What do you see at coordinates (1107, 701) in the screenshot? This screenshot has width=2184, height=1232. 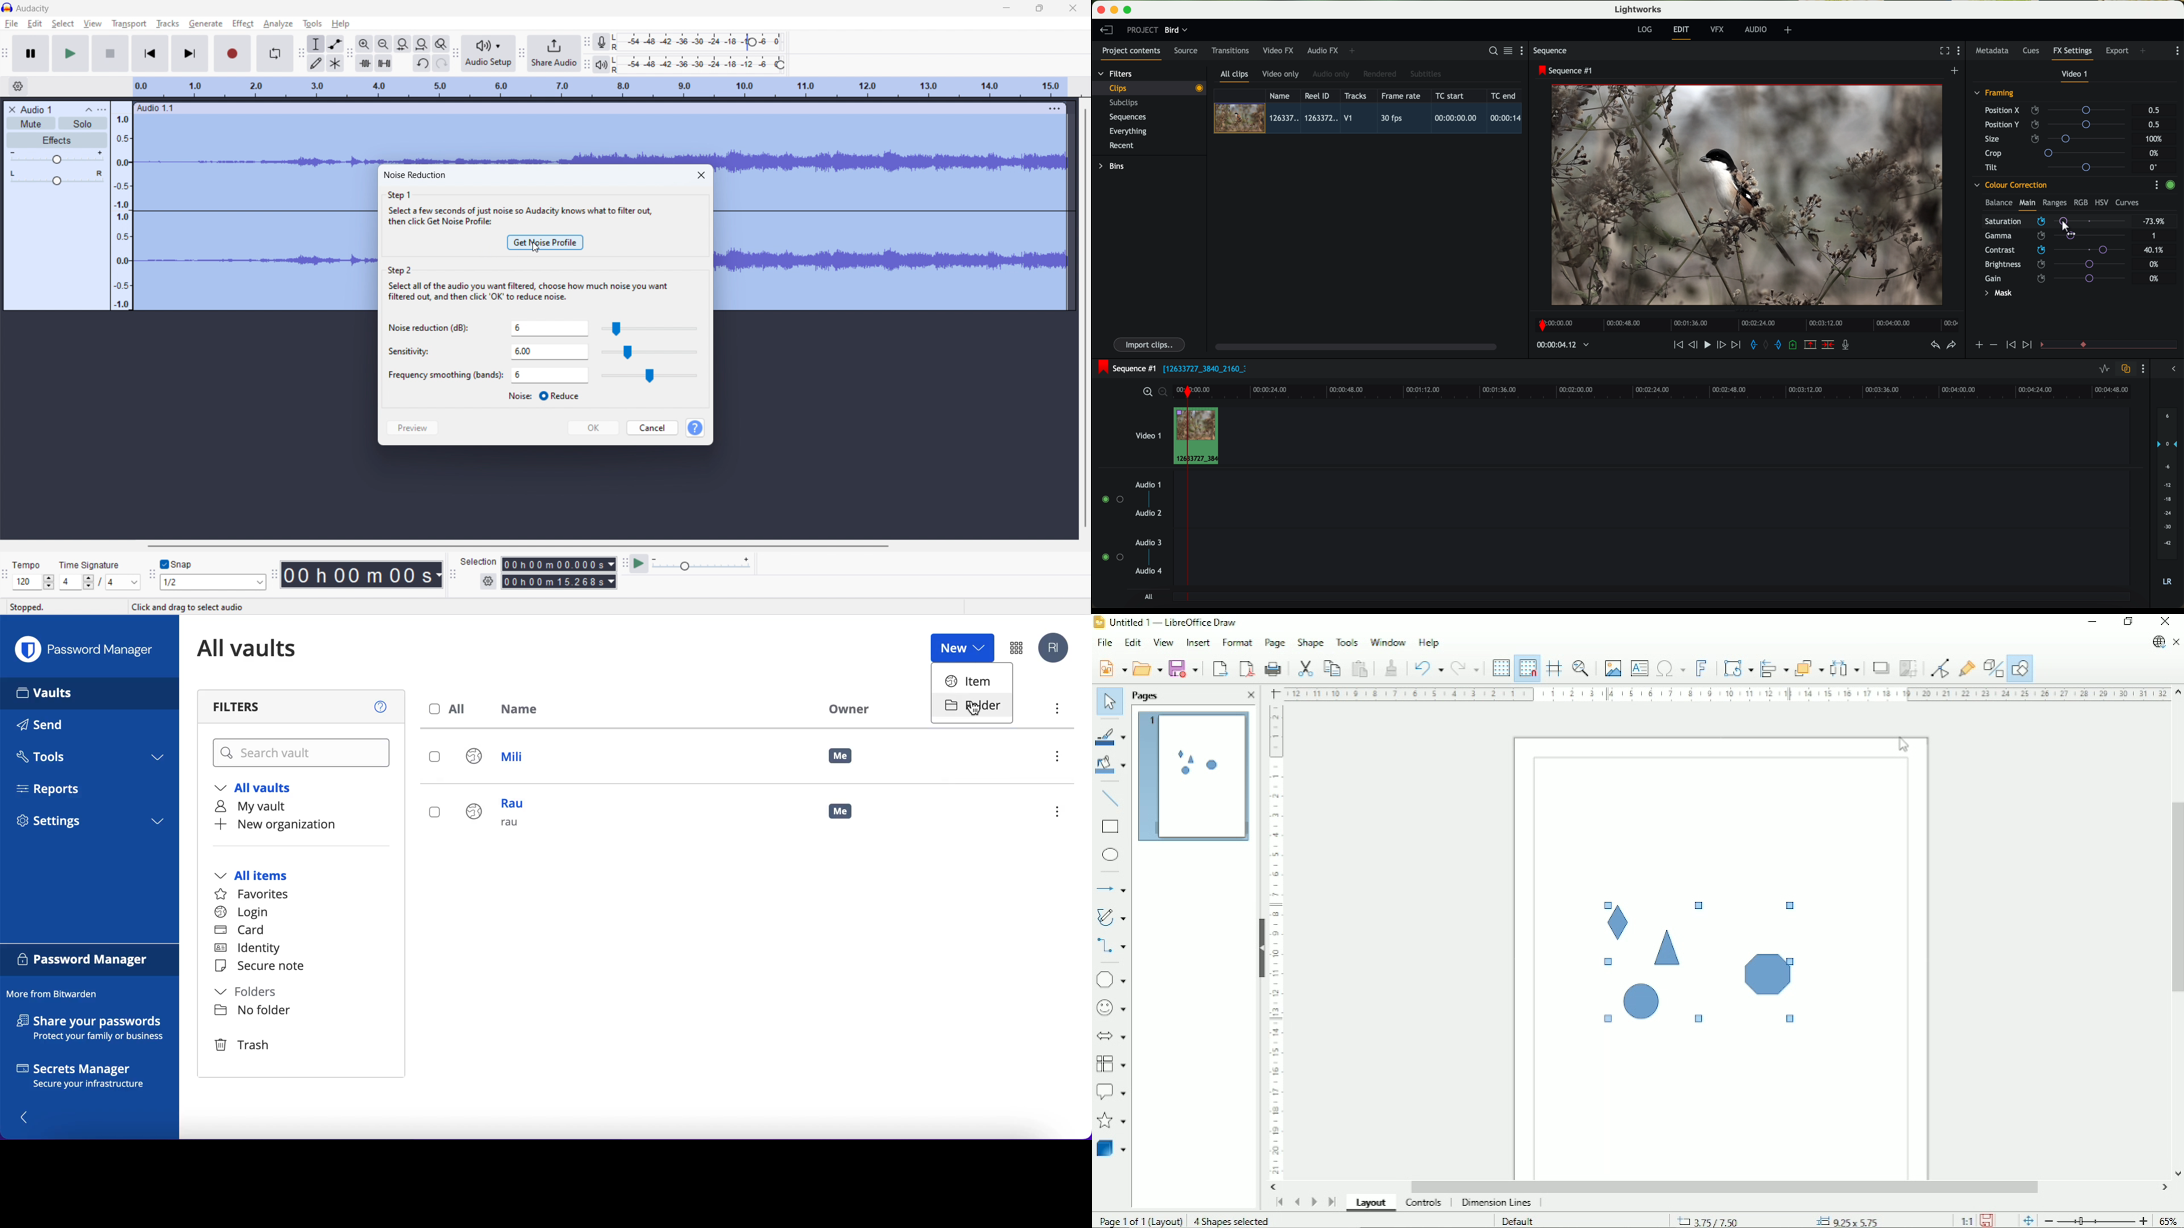 I see `Select` at bounding box center [1107, 701].